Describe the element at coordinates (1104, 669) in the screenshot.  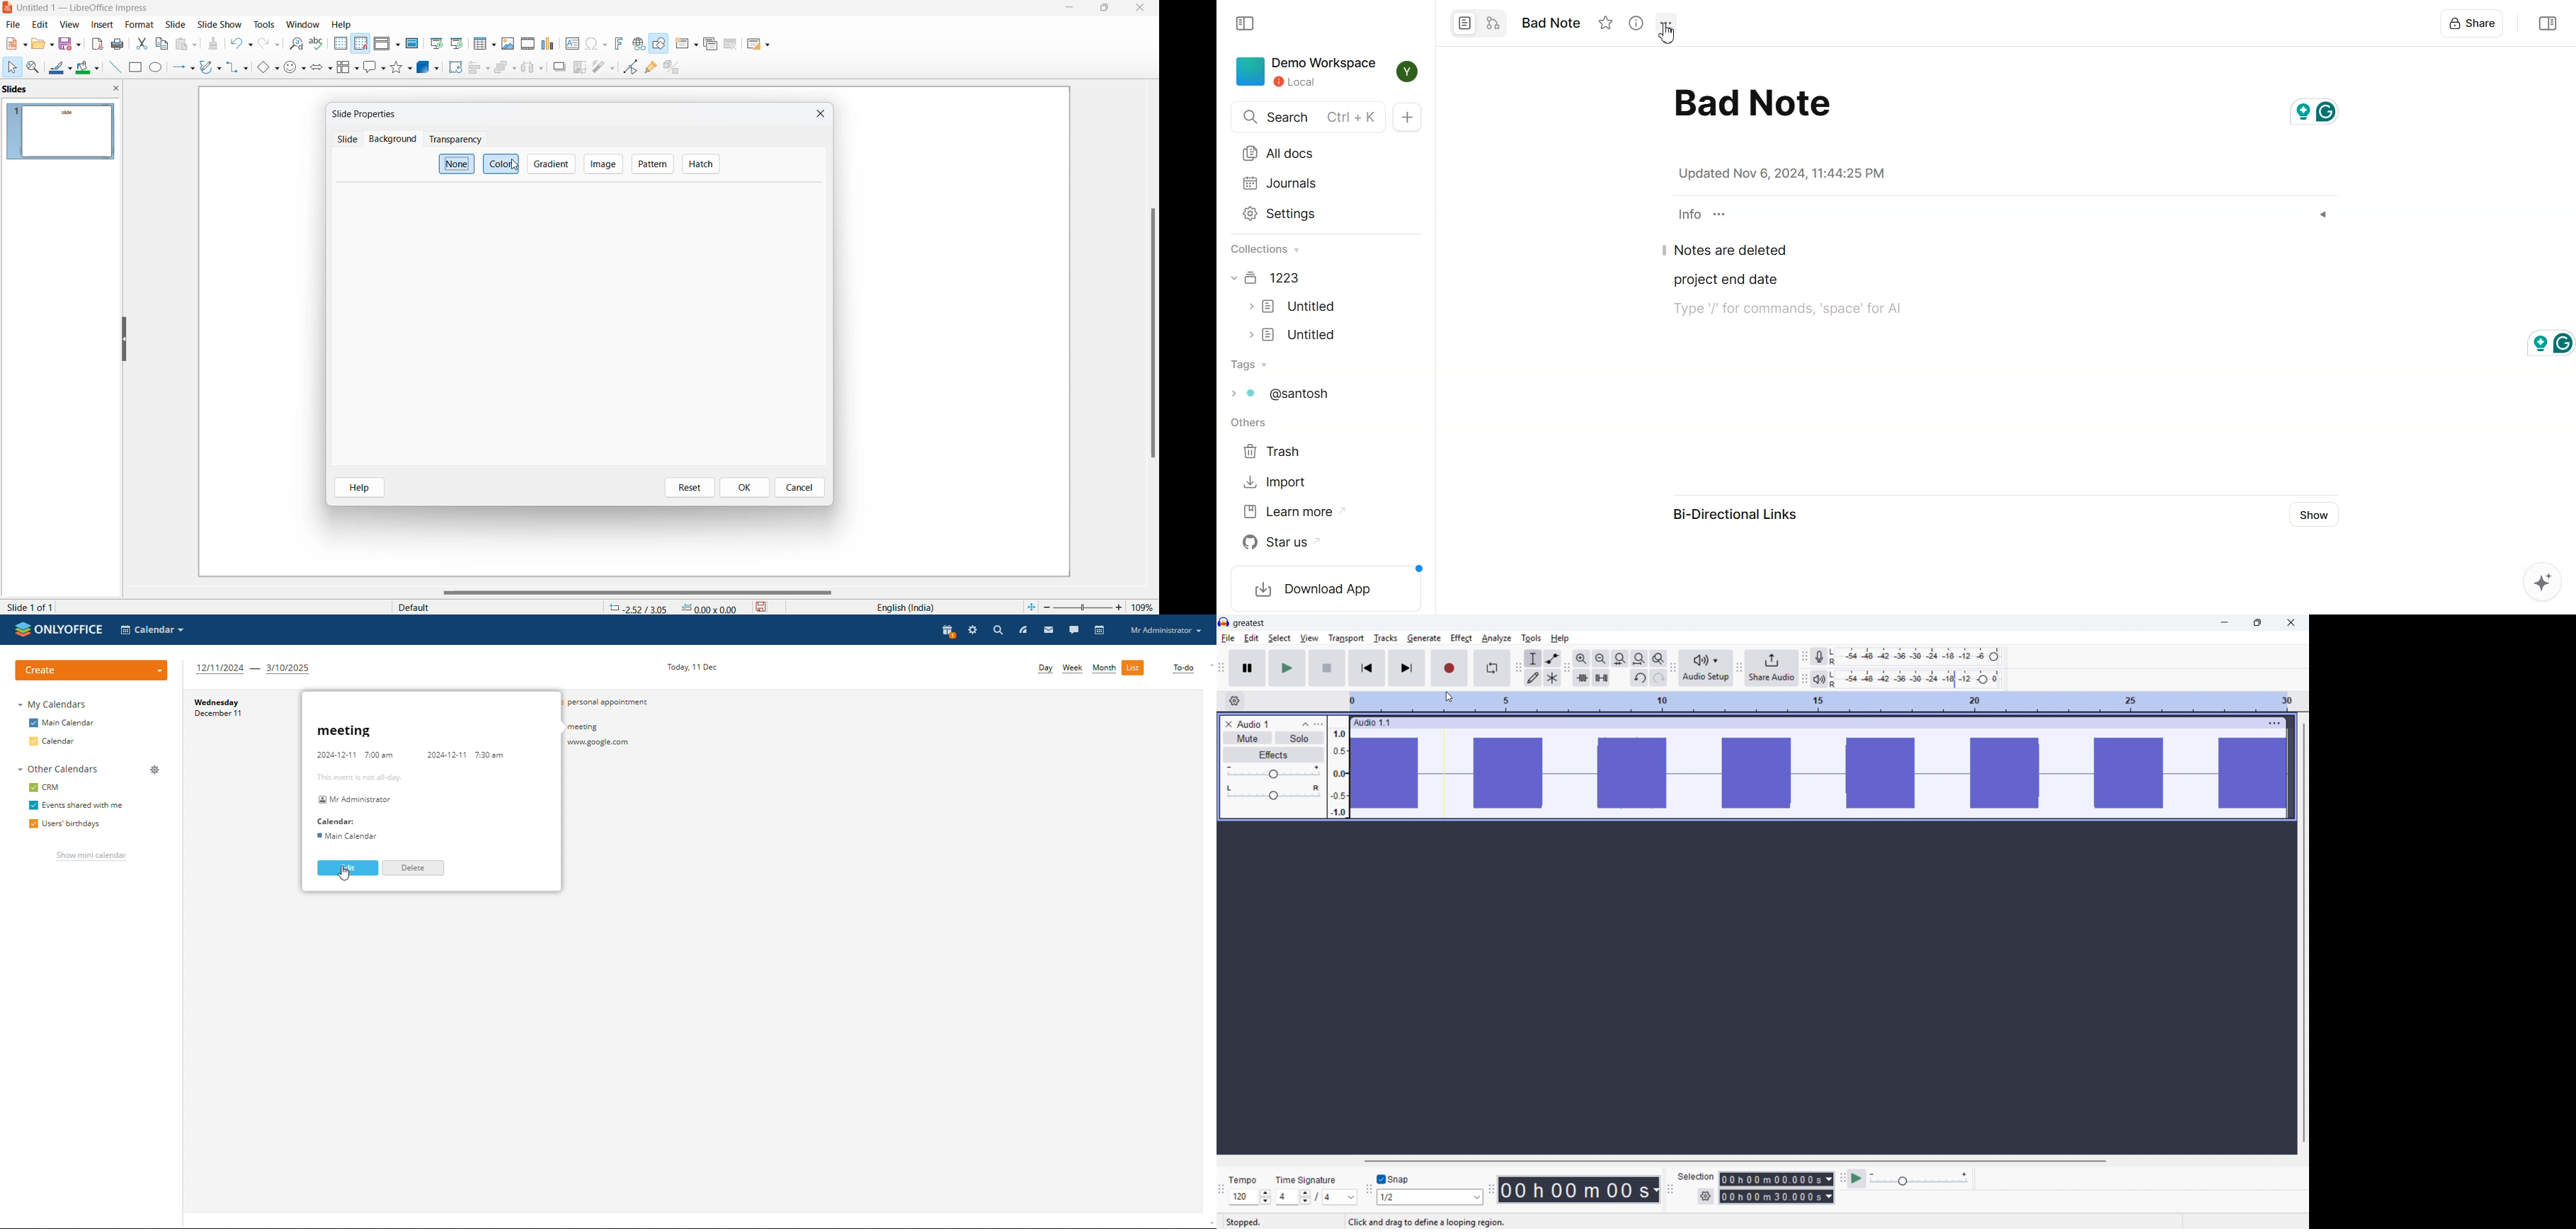
I see `month view` at that location.